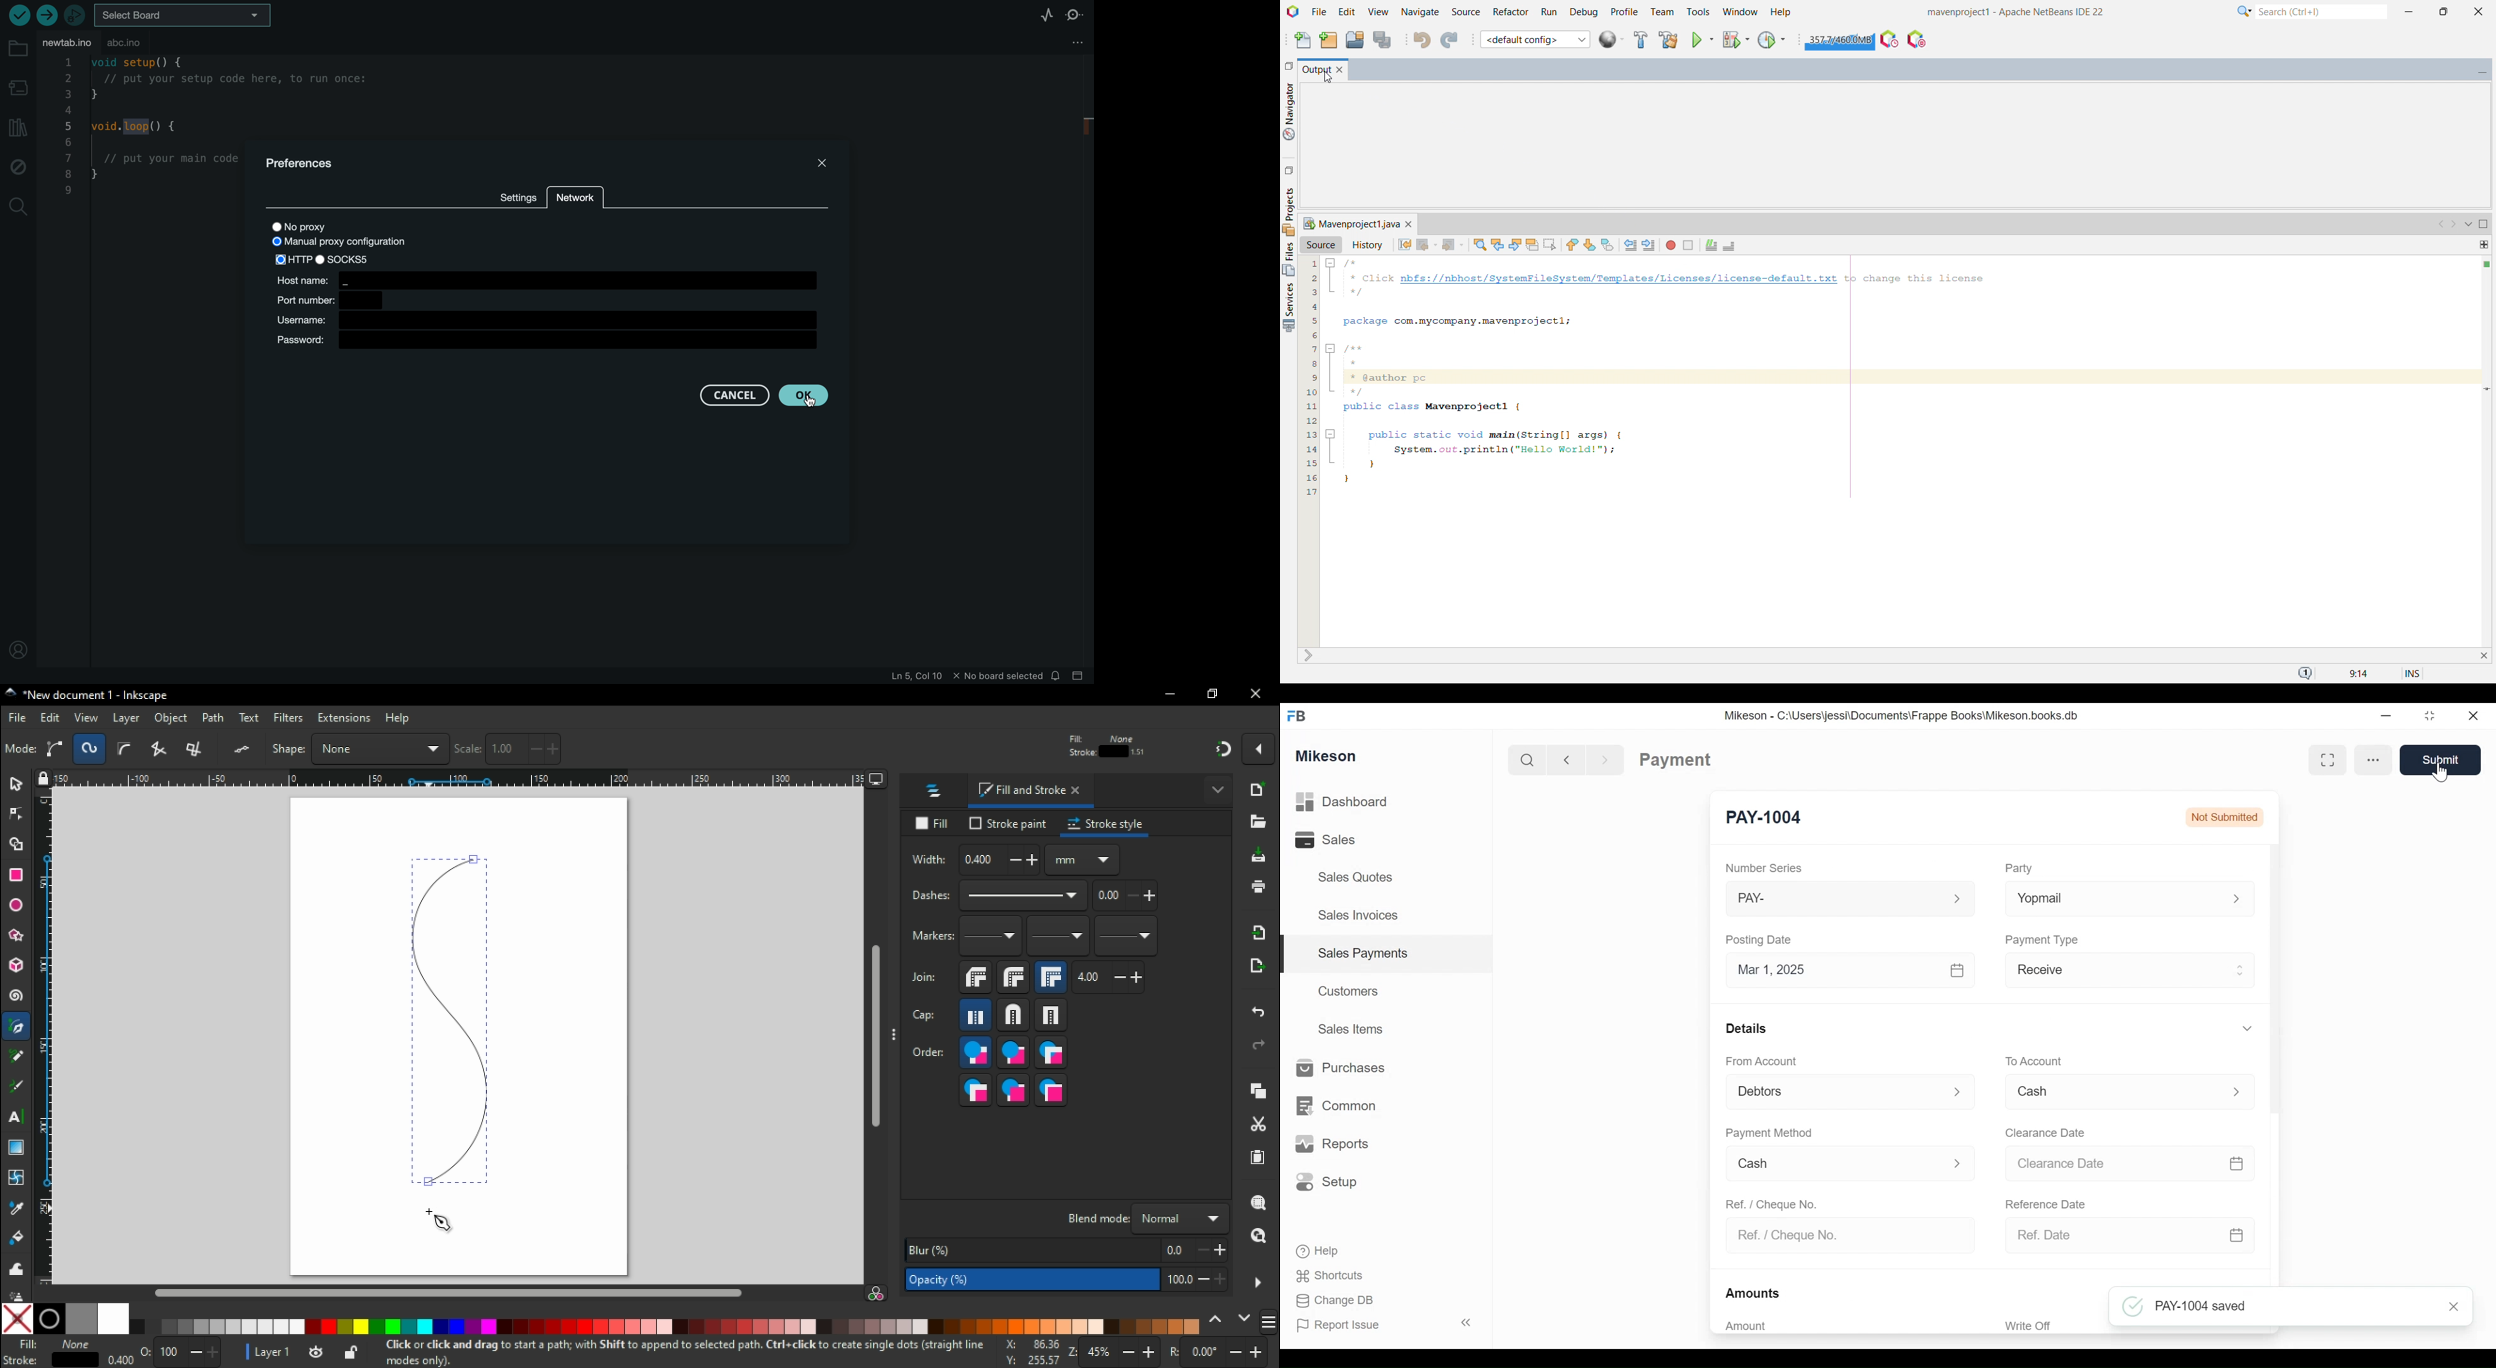  What do you see at coordinates (1300, 714) in the screenshot?
I see `FB` at bounding box center [1300, 714].